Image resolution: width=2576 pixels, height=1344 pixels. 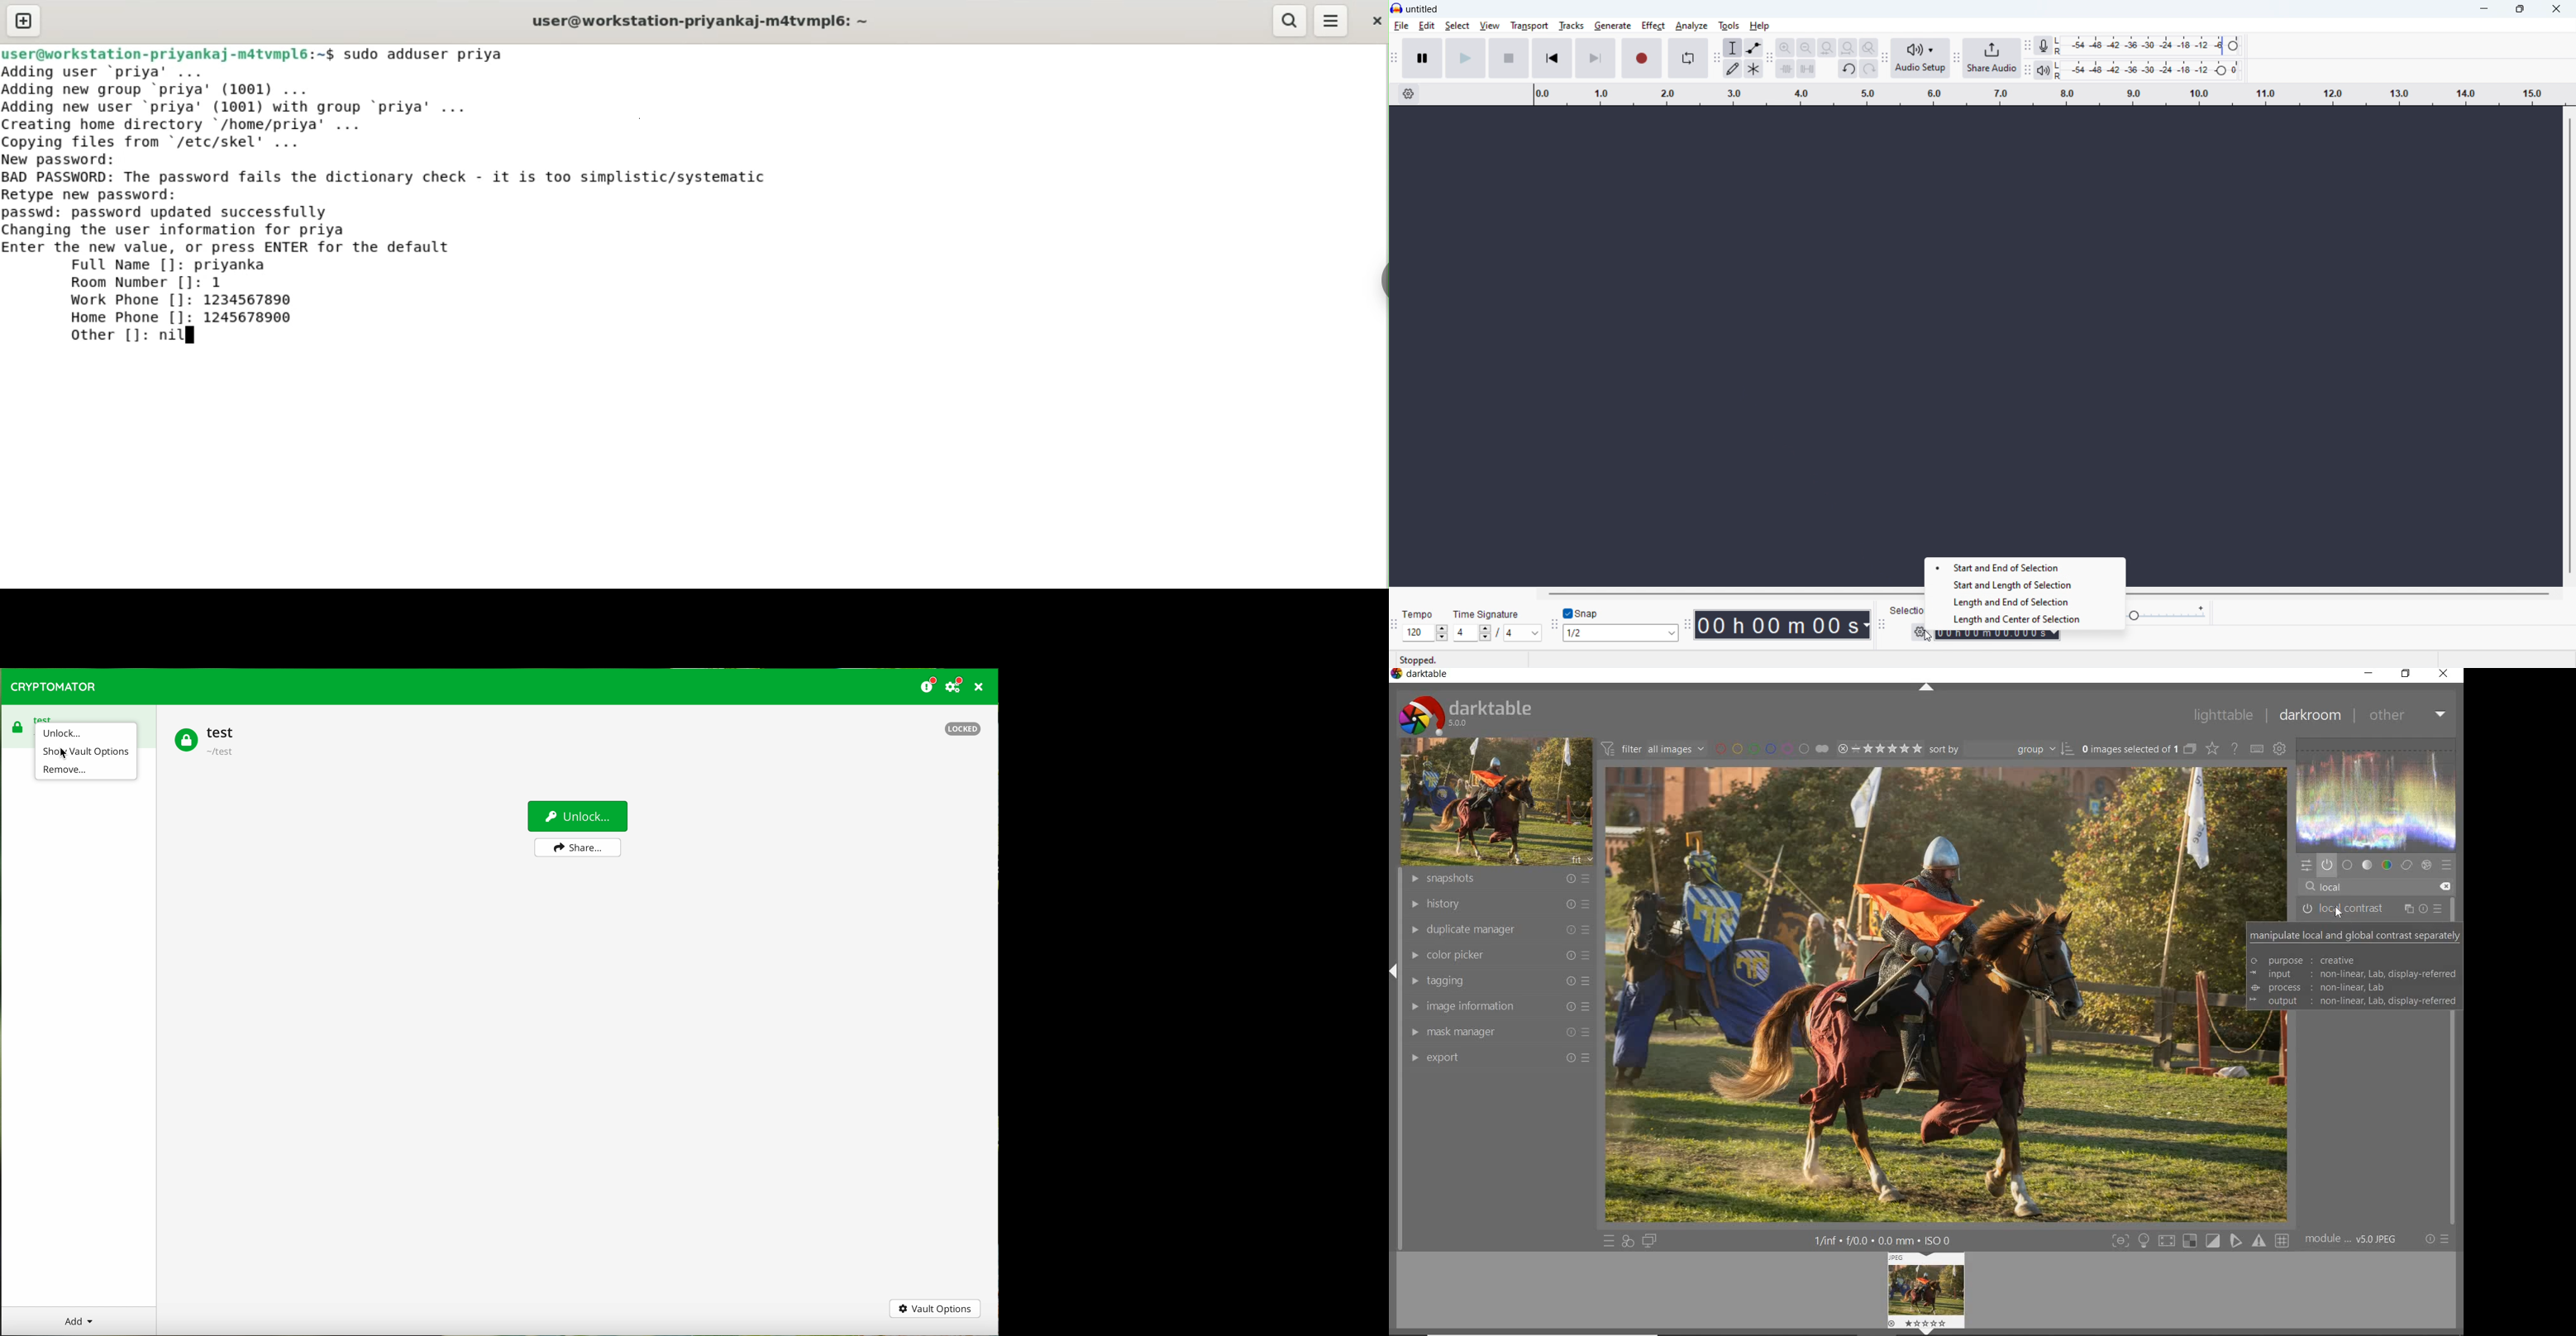 What do you see at coordinates (1879, 748) in the screenshot?
I see `selected Image range rating` at bounding box center [1879, 748].